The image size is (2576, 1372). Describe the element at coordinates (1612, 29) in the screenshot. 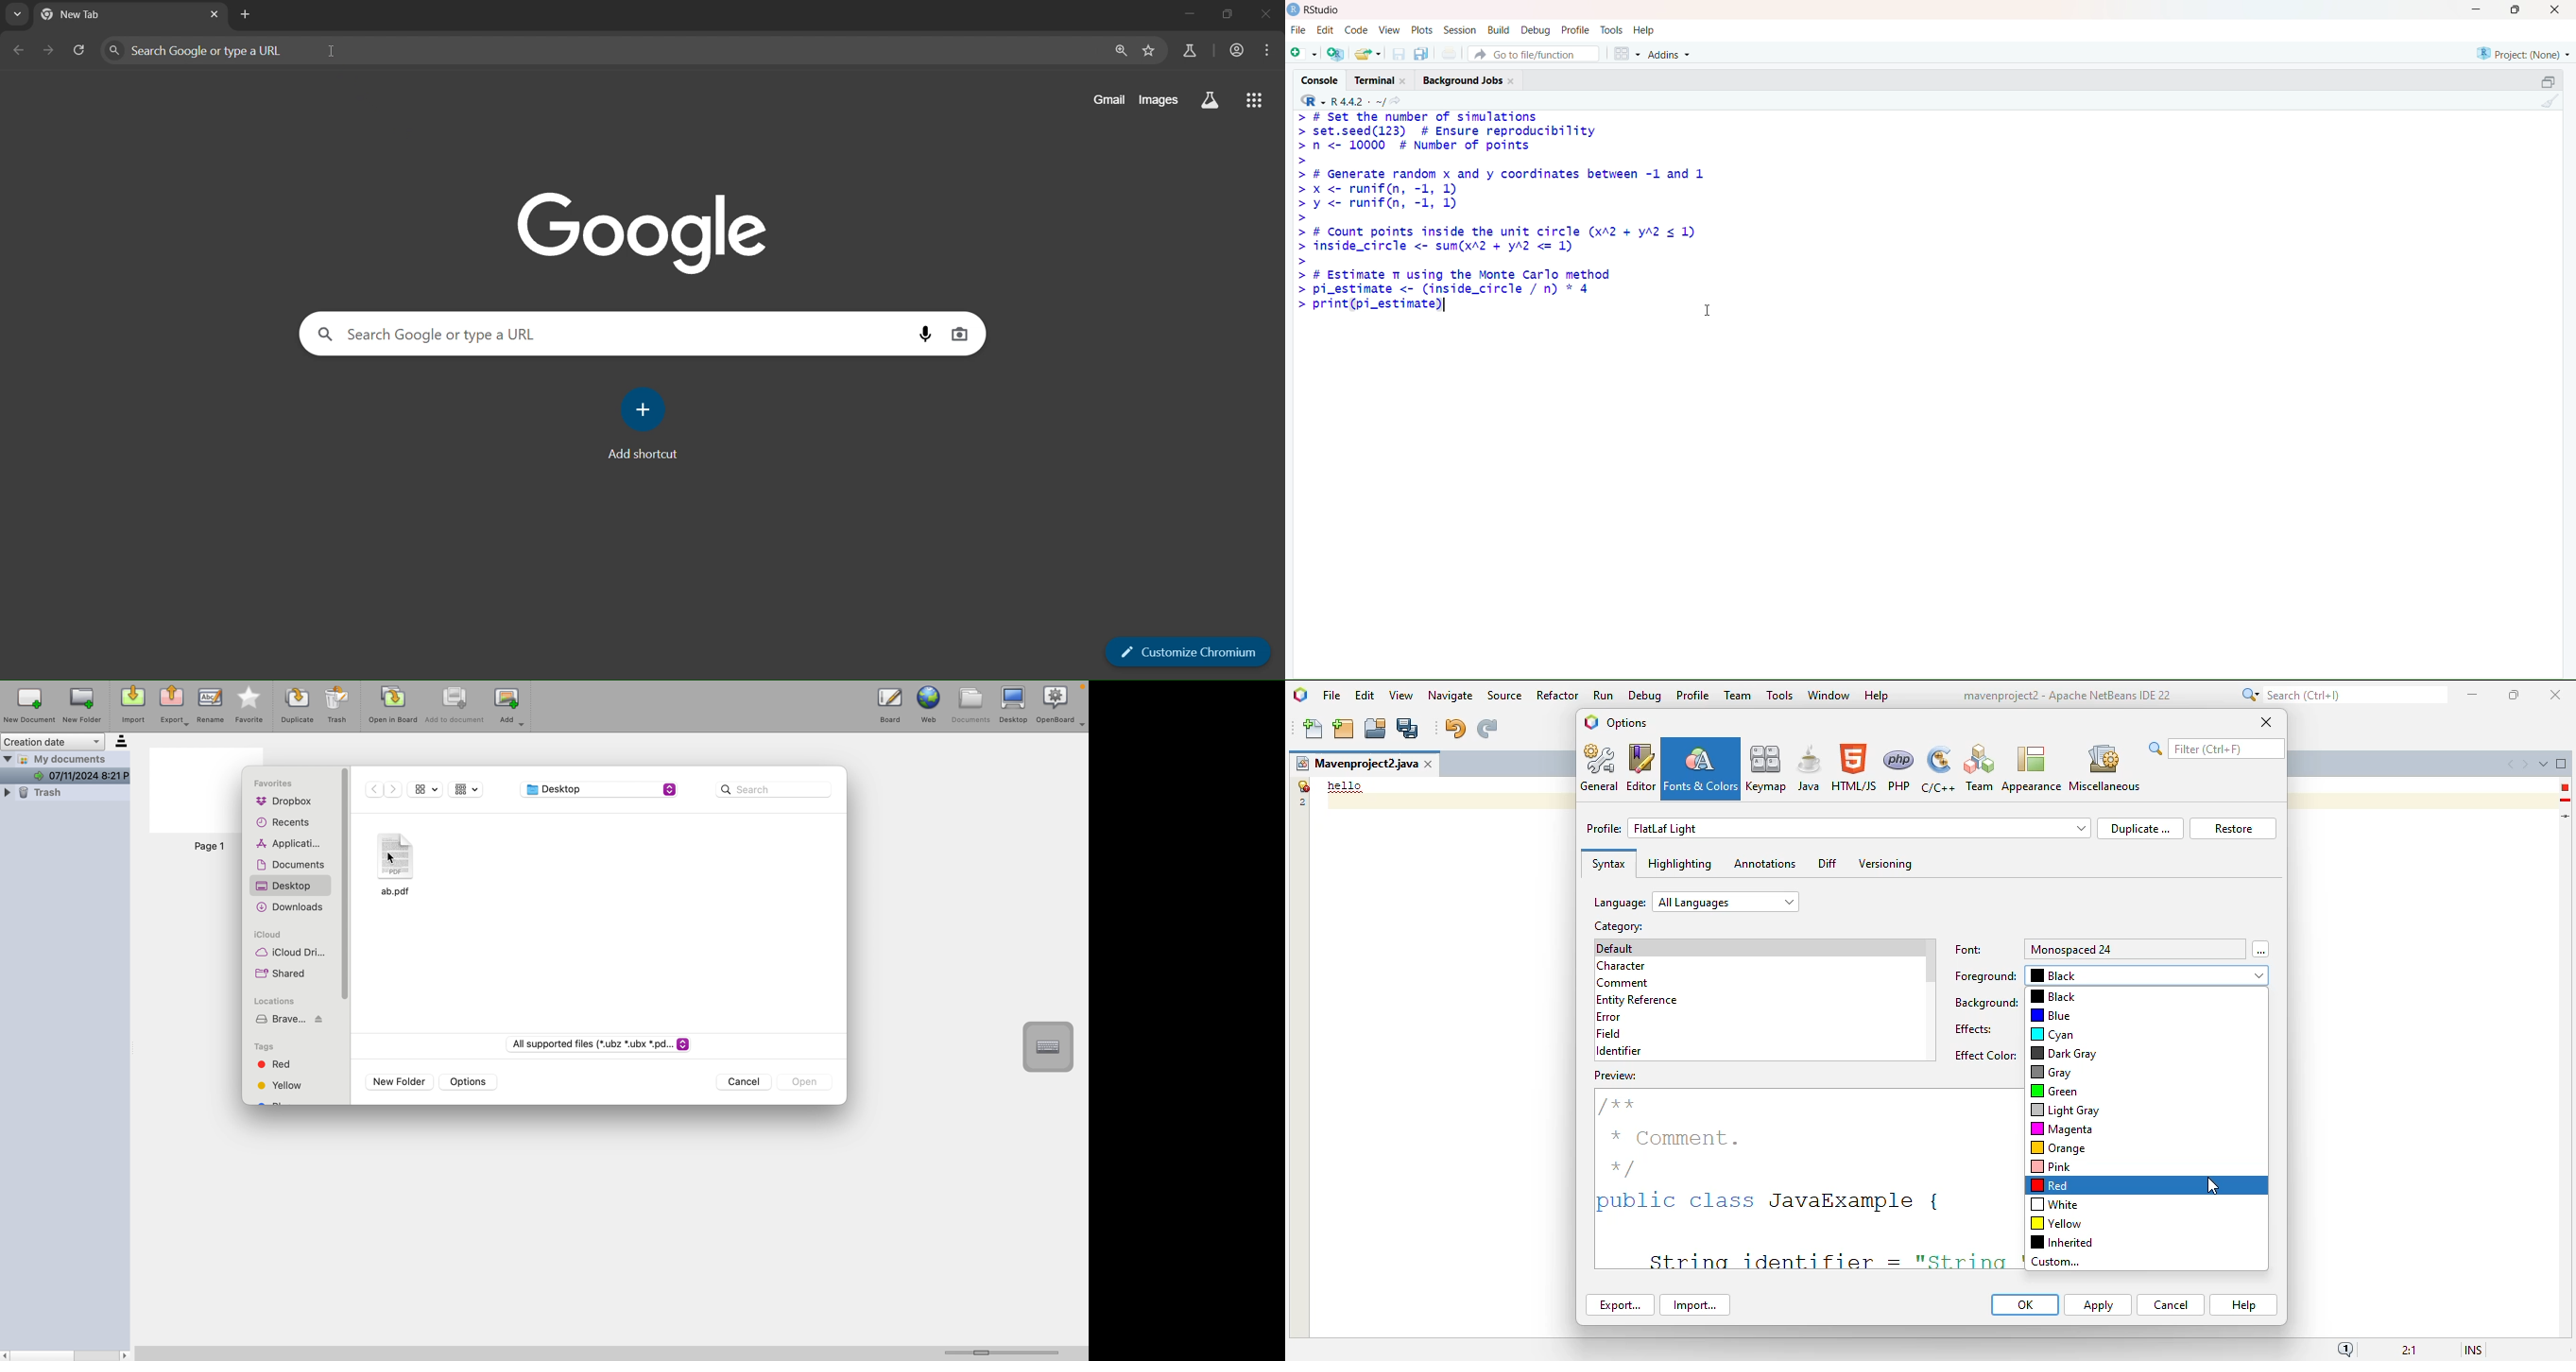

I see `Tools` at that location.